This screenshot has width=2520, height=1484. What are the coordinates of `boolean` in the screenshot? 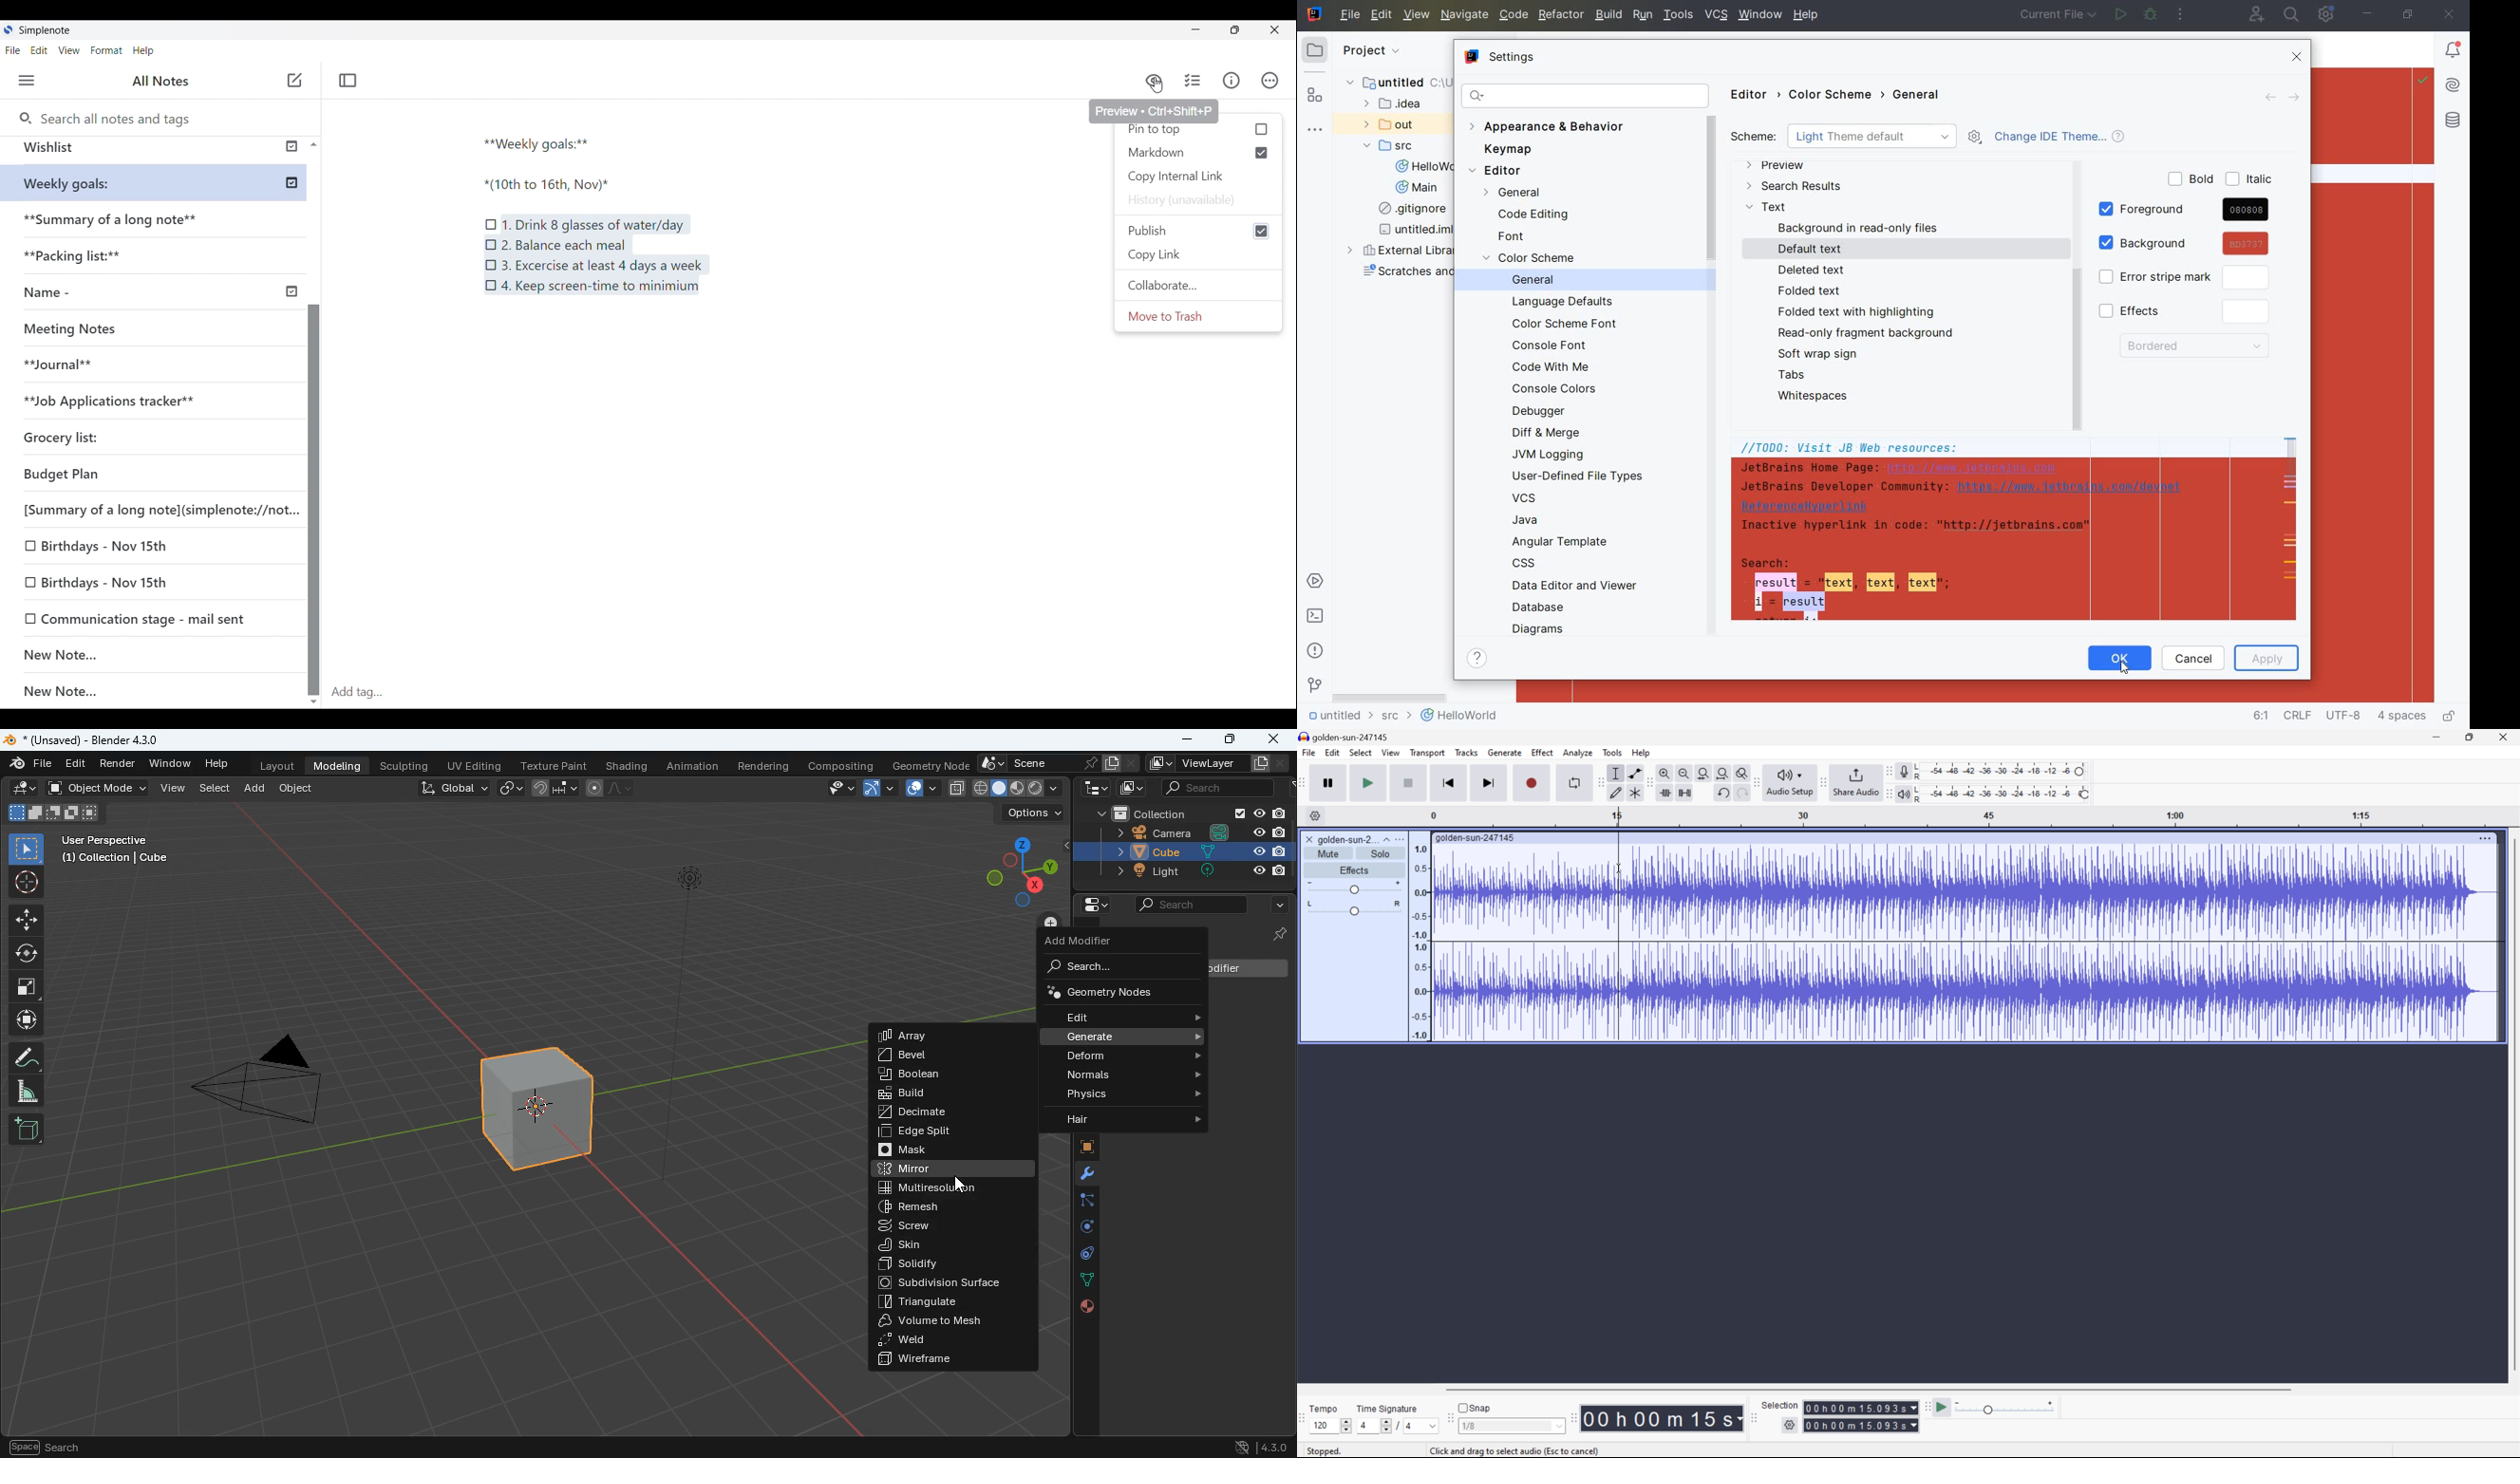 It's located at (950, 1075).